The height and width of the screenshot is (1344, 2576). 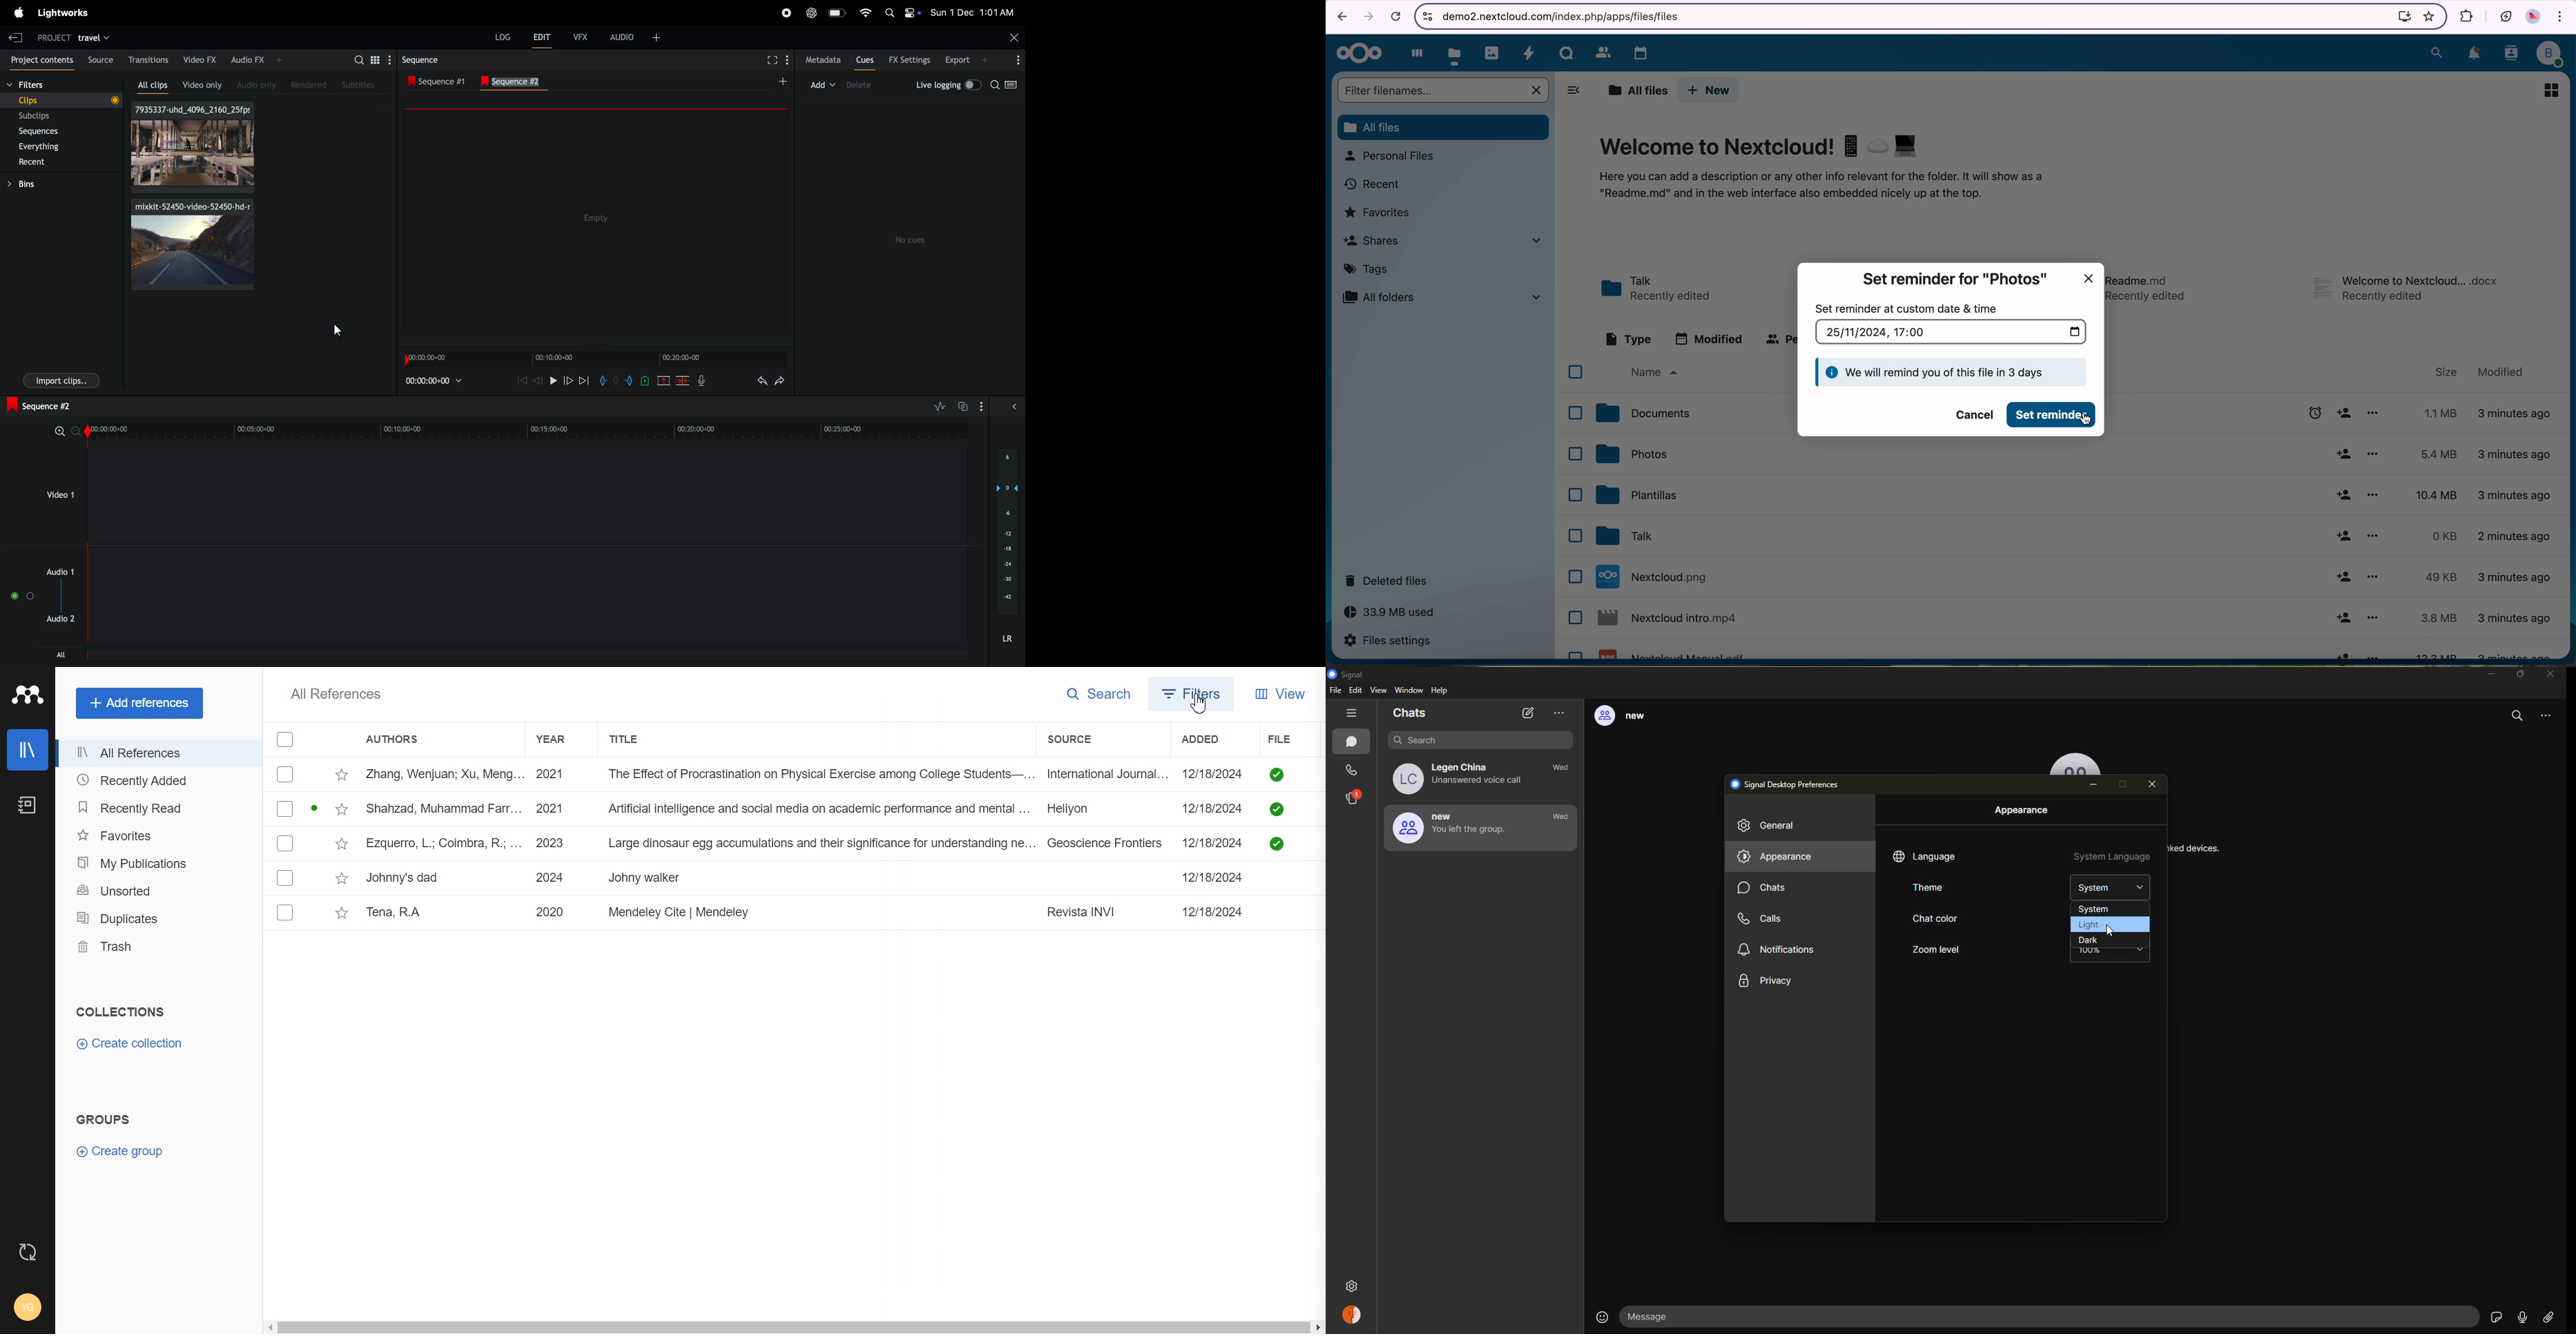 What do you see at coordinates (1353, 770) in the screenshot?
I see `calls` at bounding box center [1353, 770].